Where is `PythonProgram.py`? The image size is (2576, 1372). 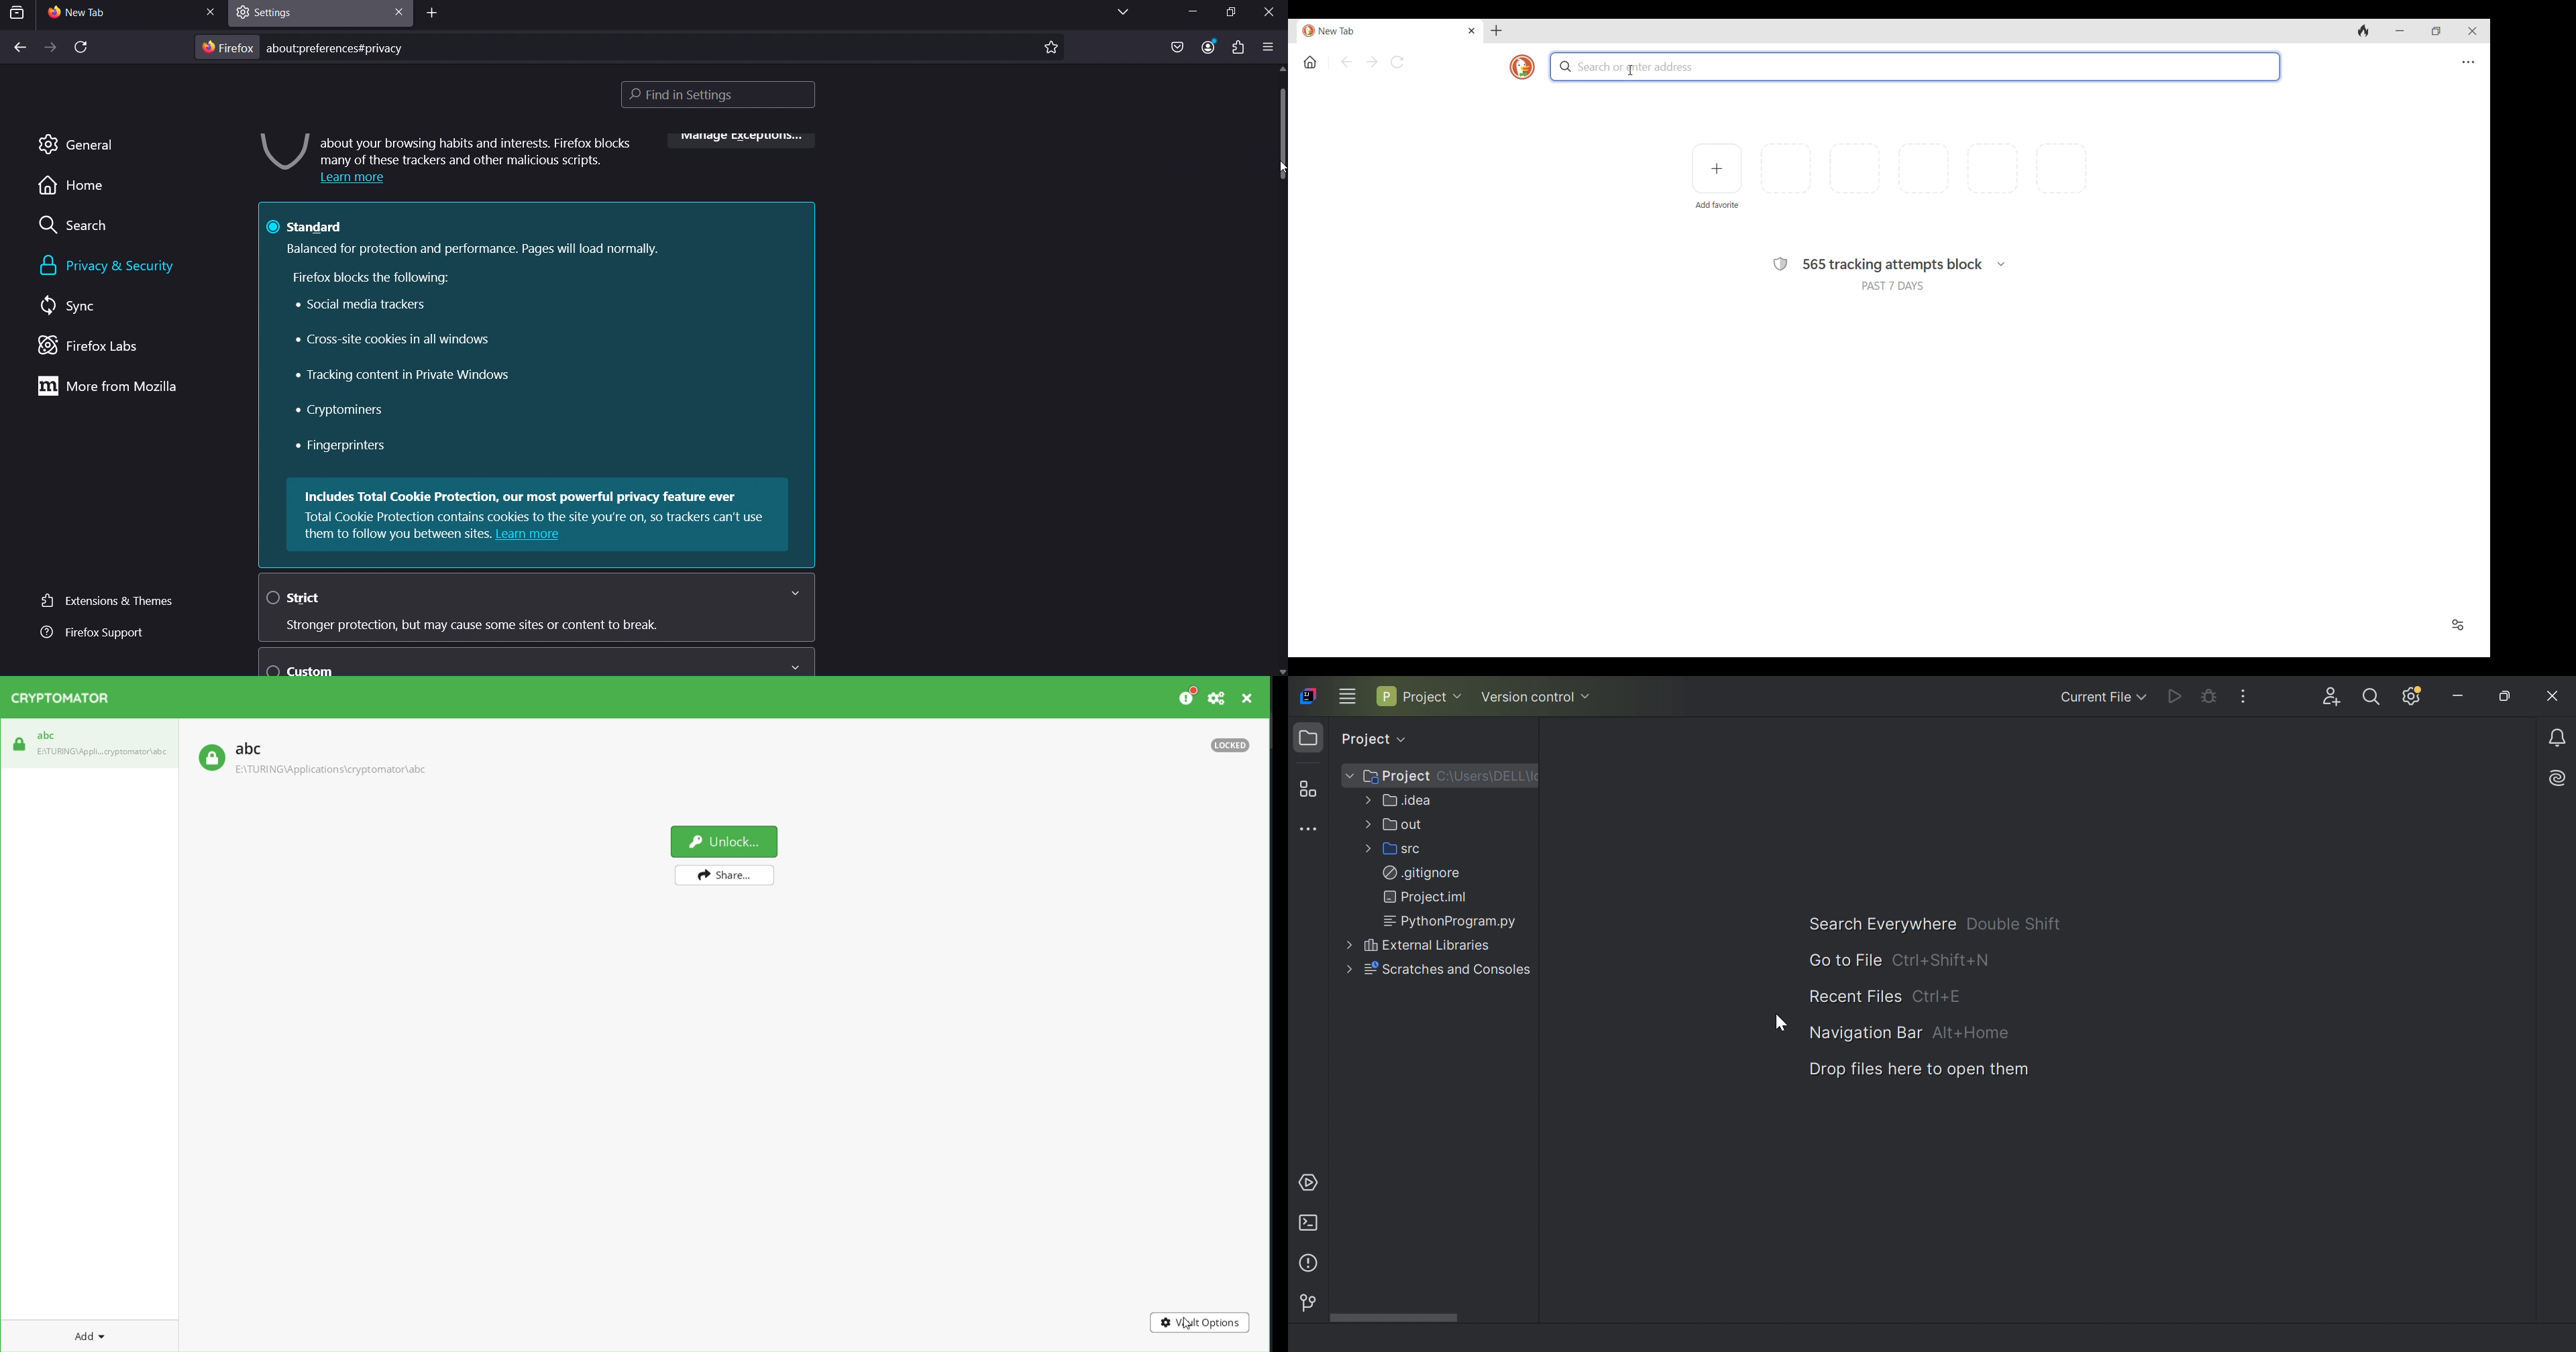 PythonProgram.py is located at coordinates (1453, 921).